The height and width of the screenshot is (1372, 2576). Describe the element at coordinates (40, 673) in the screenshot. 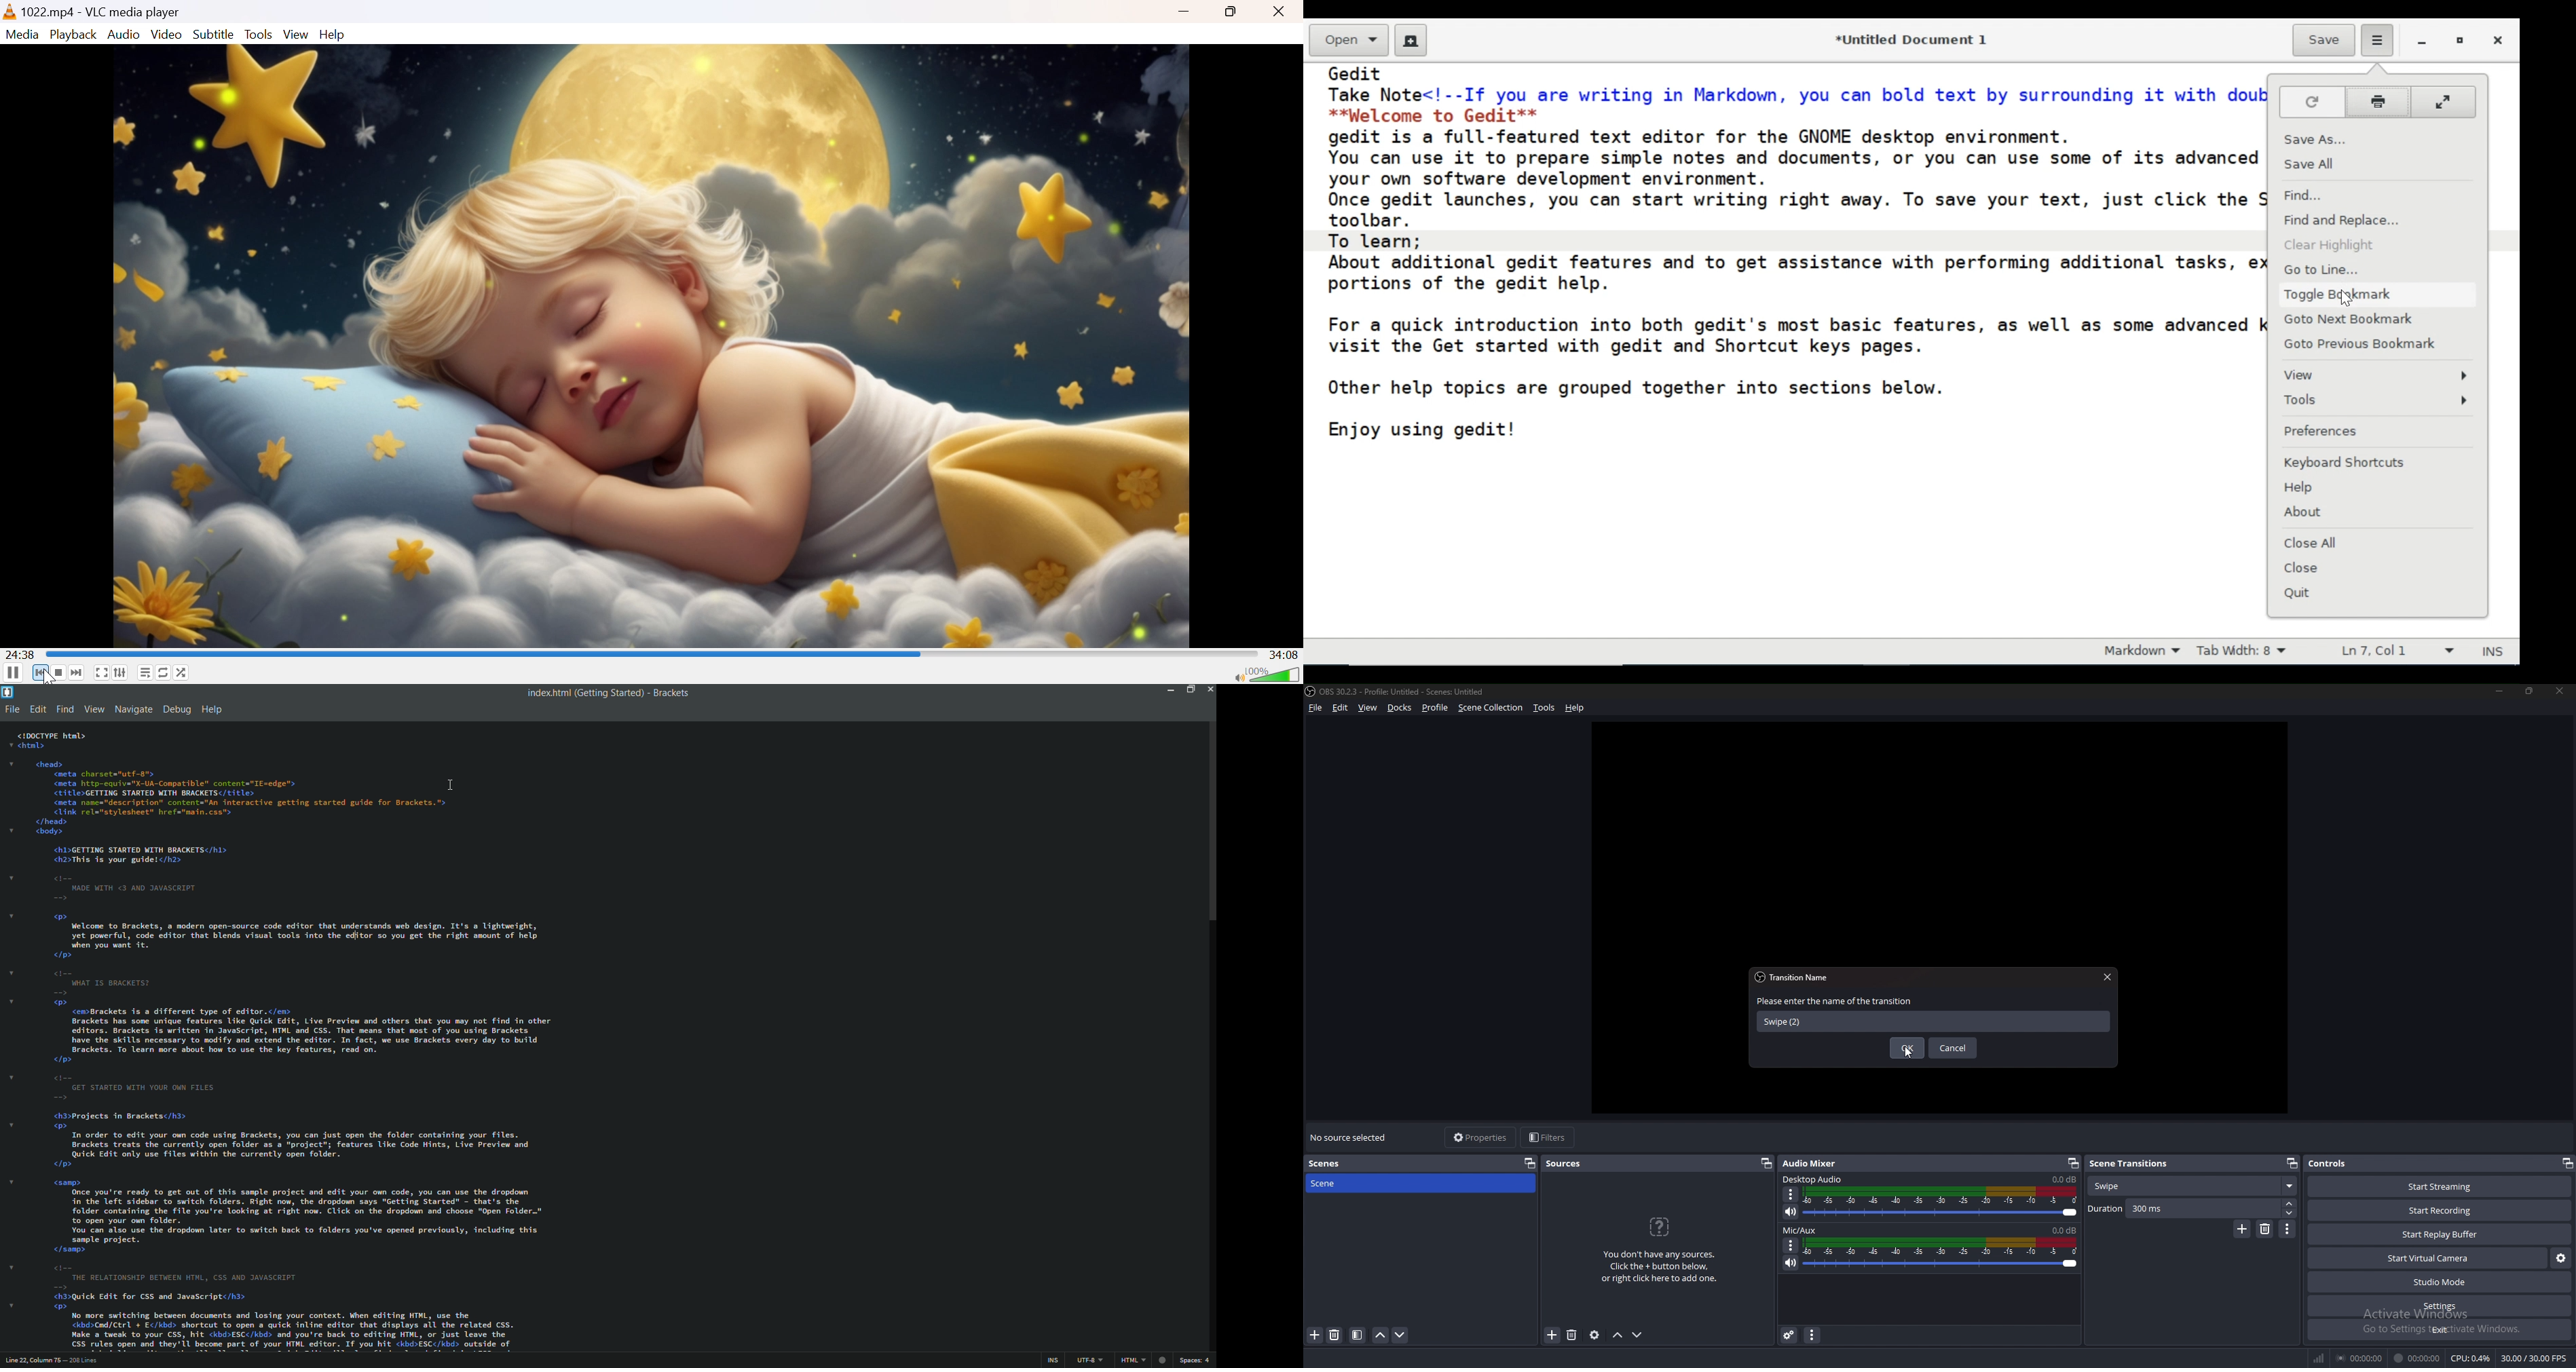

I see `Previous media in the playlist, skip backward when held` at that location.